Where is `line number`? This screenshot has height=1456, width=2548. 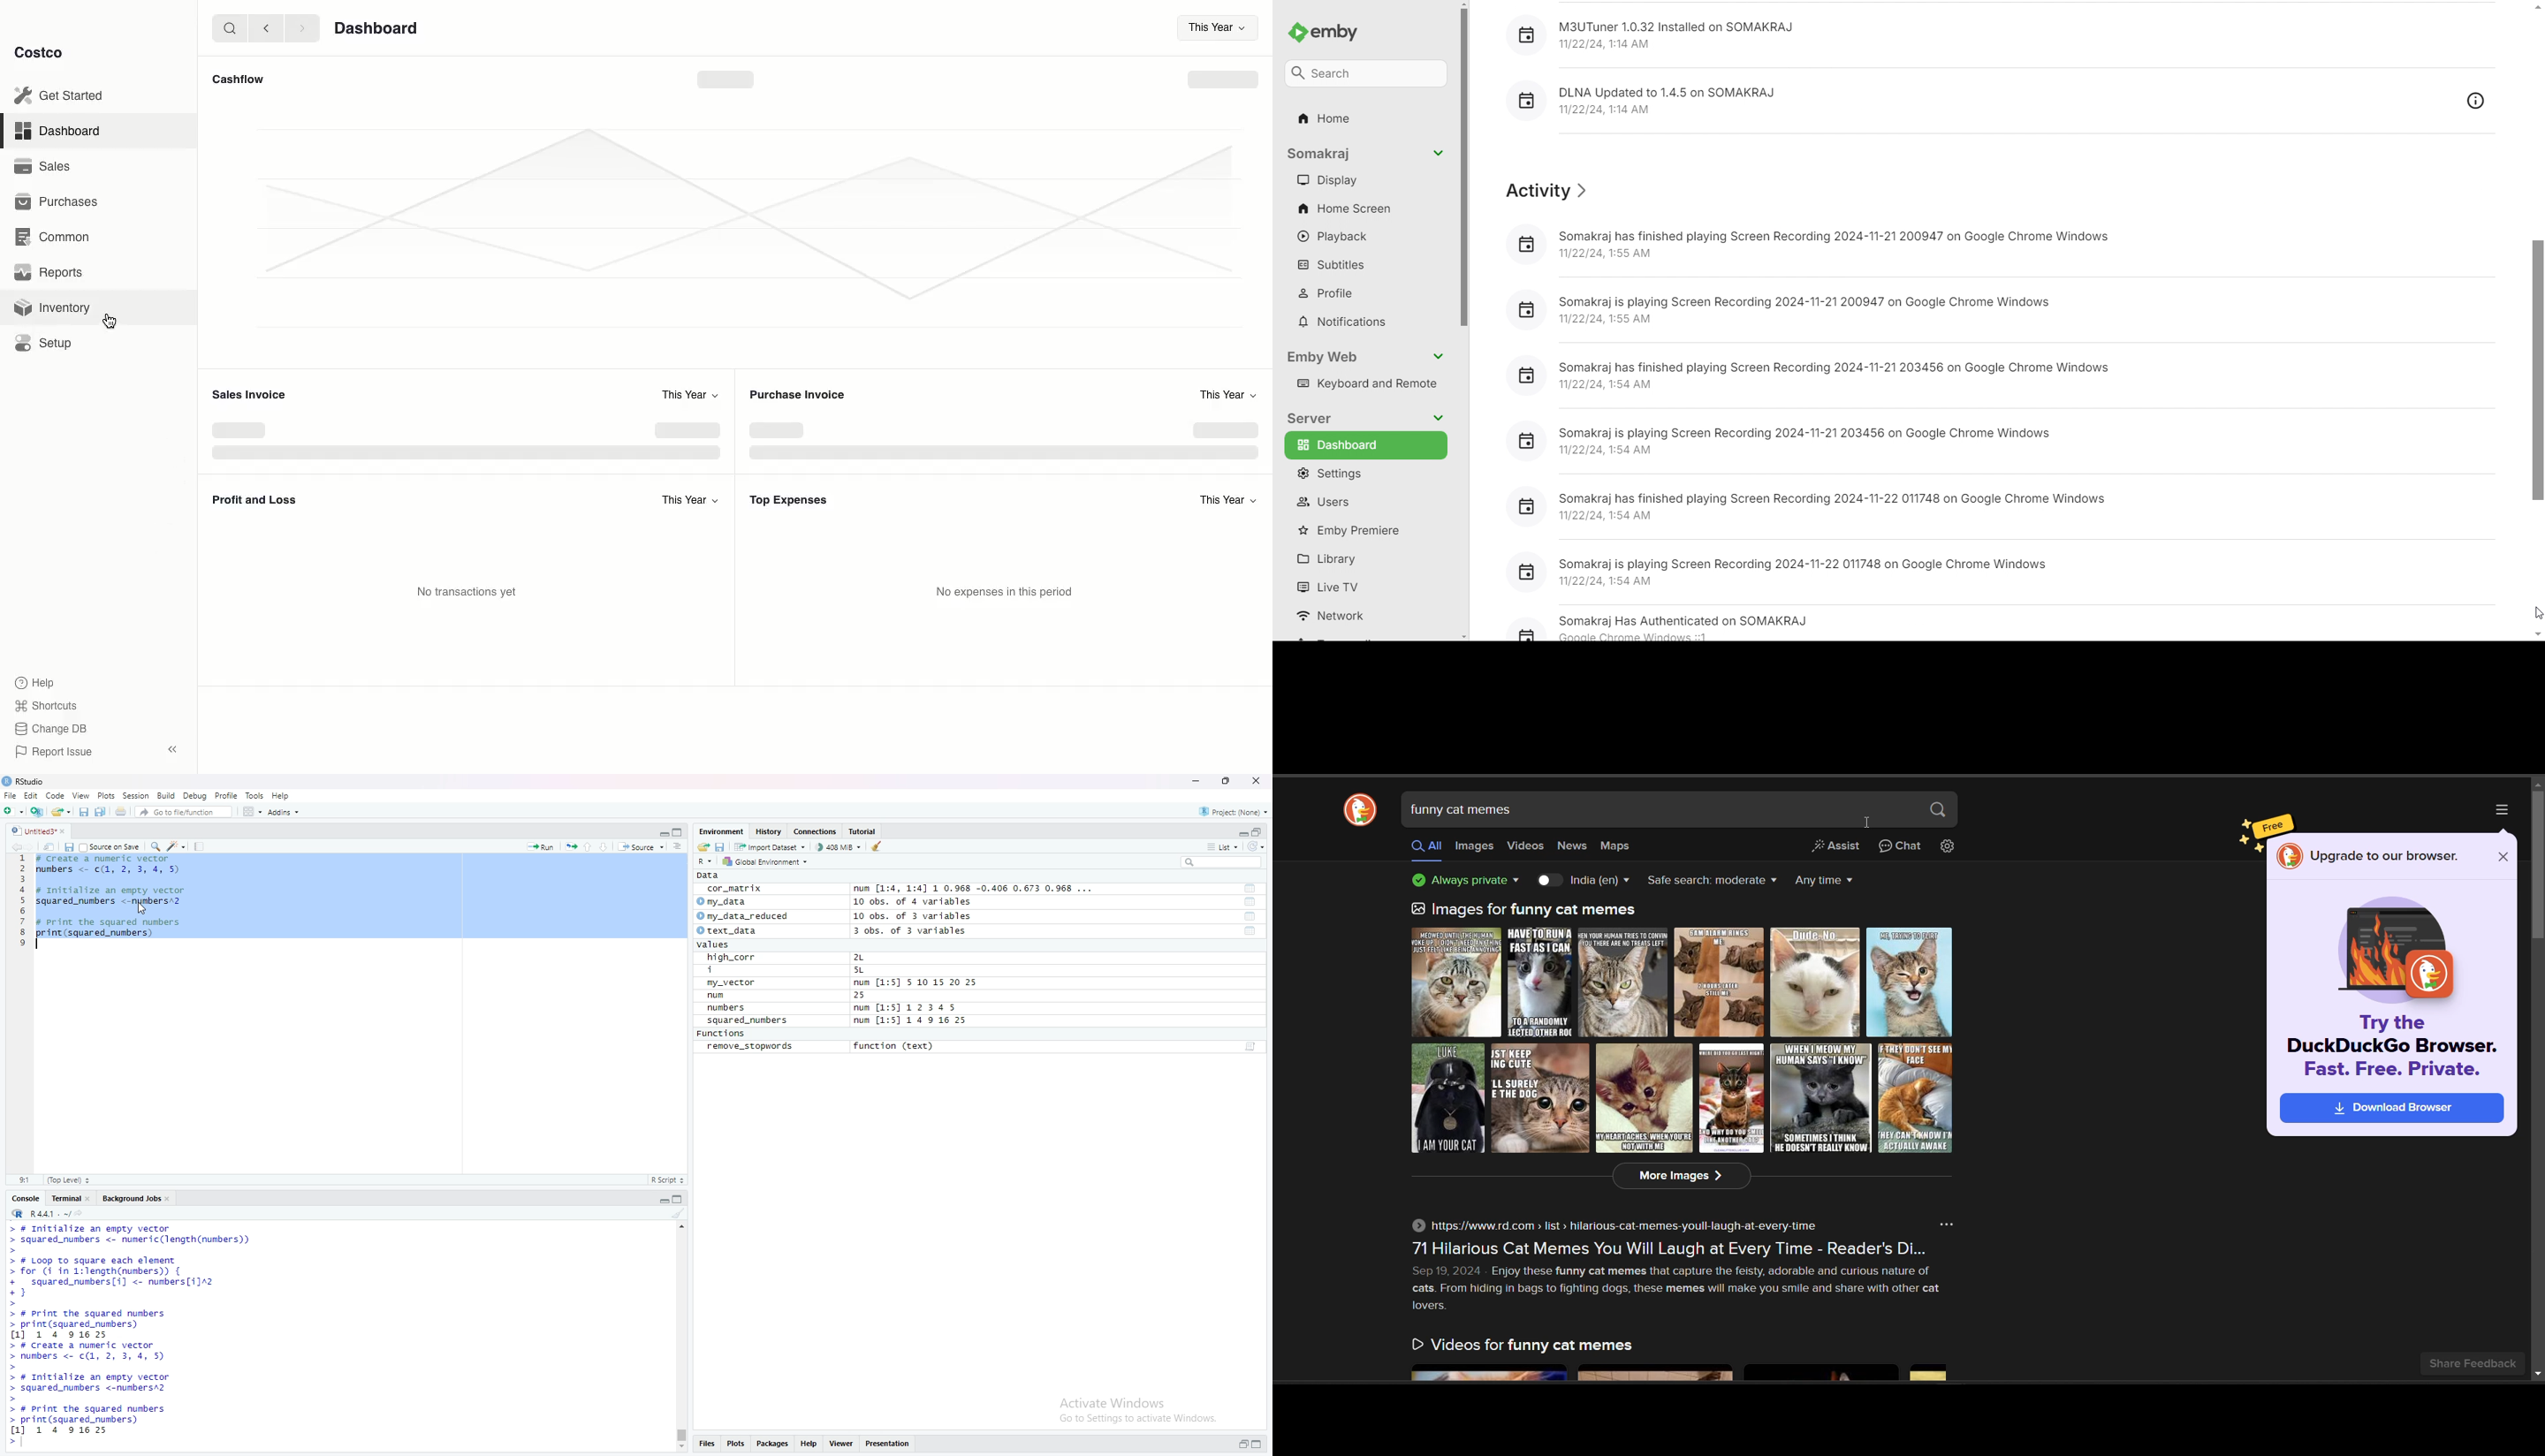 line number is located at coordinates (23, 903).